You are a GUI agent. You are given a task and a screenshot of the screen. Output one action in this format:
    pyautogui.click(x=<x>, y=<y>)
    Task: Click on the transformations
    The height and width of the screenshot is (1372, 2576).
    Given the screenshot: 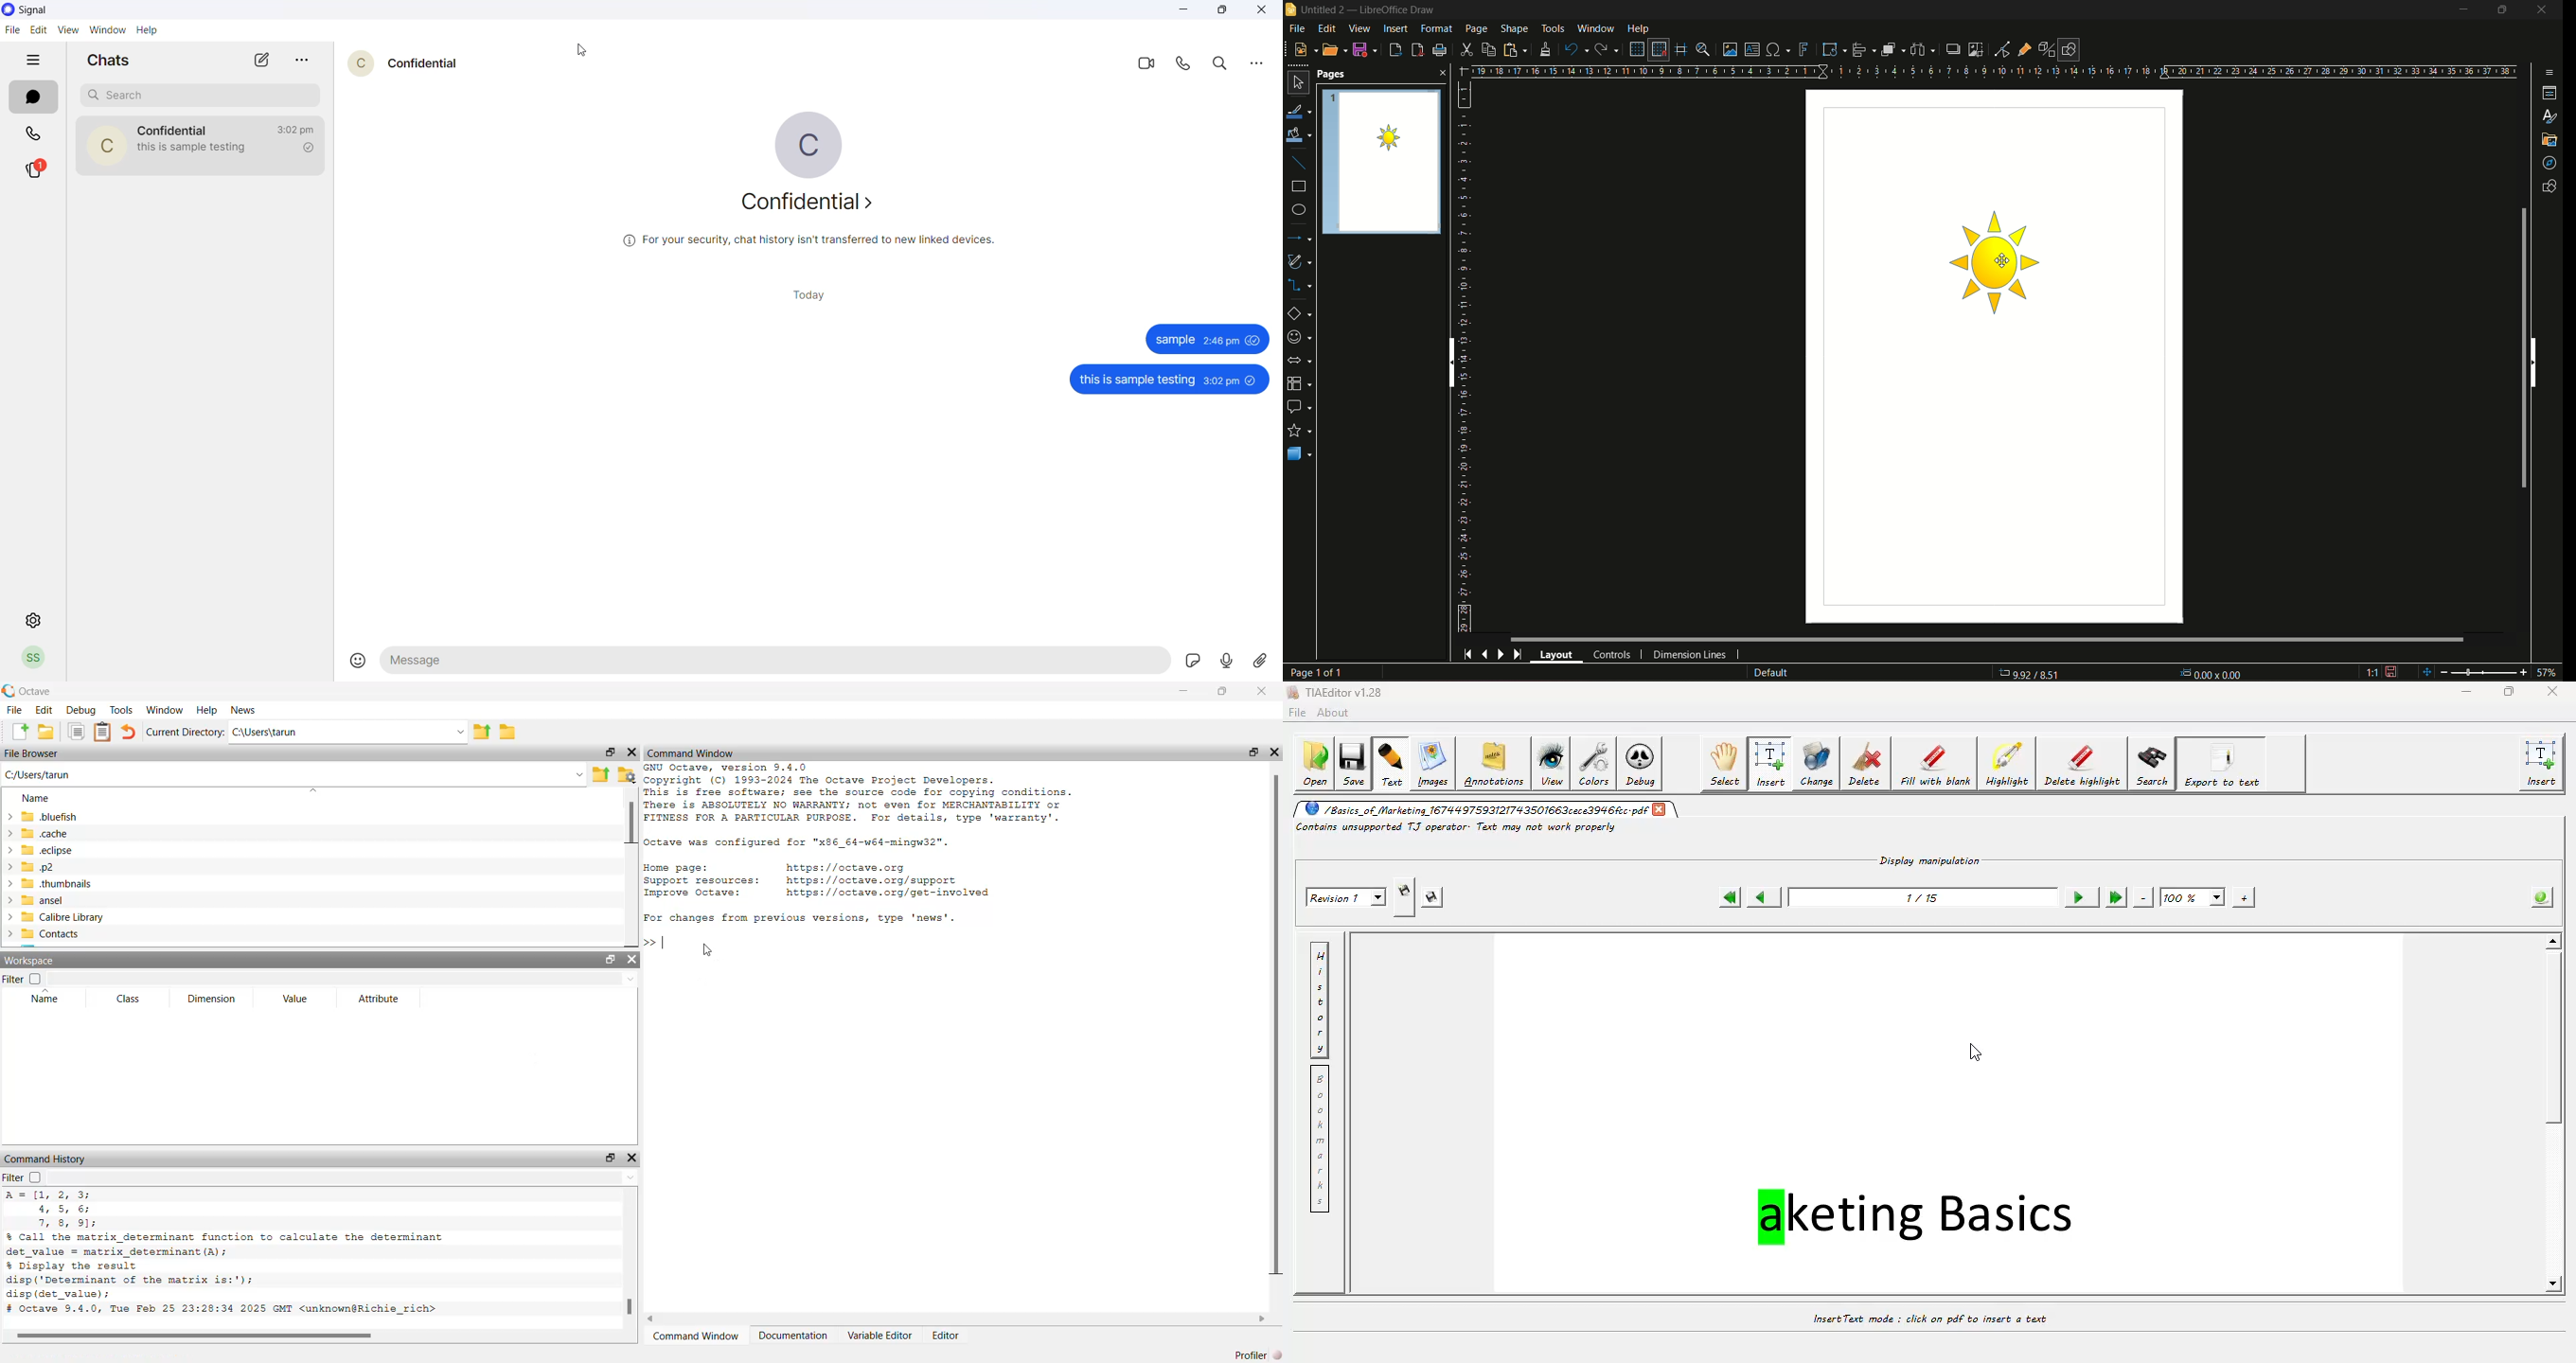 What is the action you would take?
    pyautogui.click(x=1832, y=49)
    